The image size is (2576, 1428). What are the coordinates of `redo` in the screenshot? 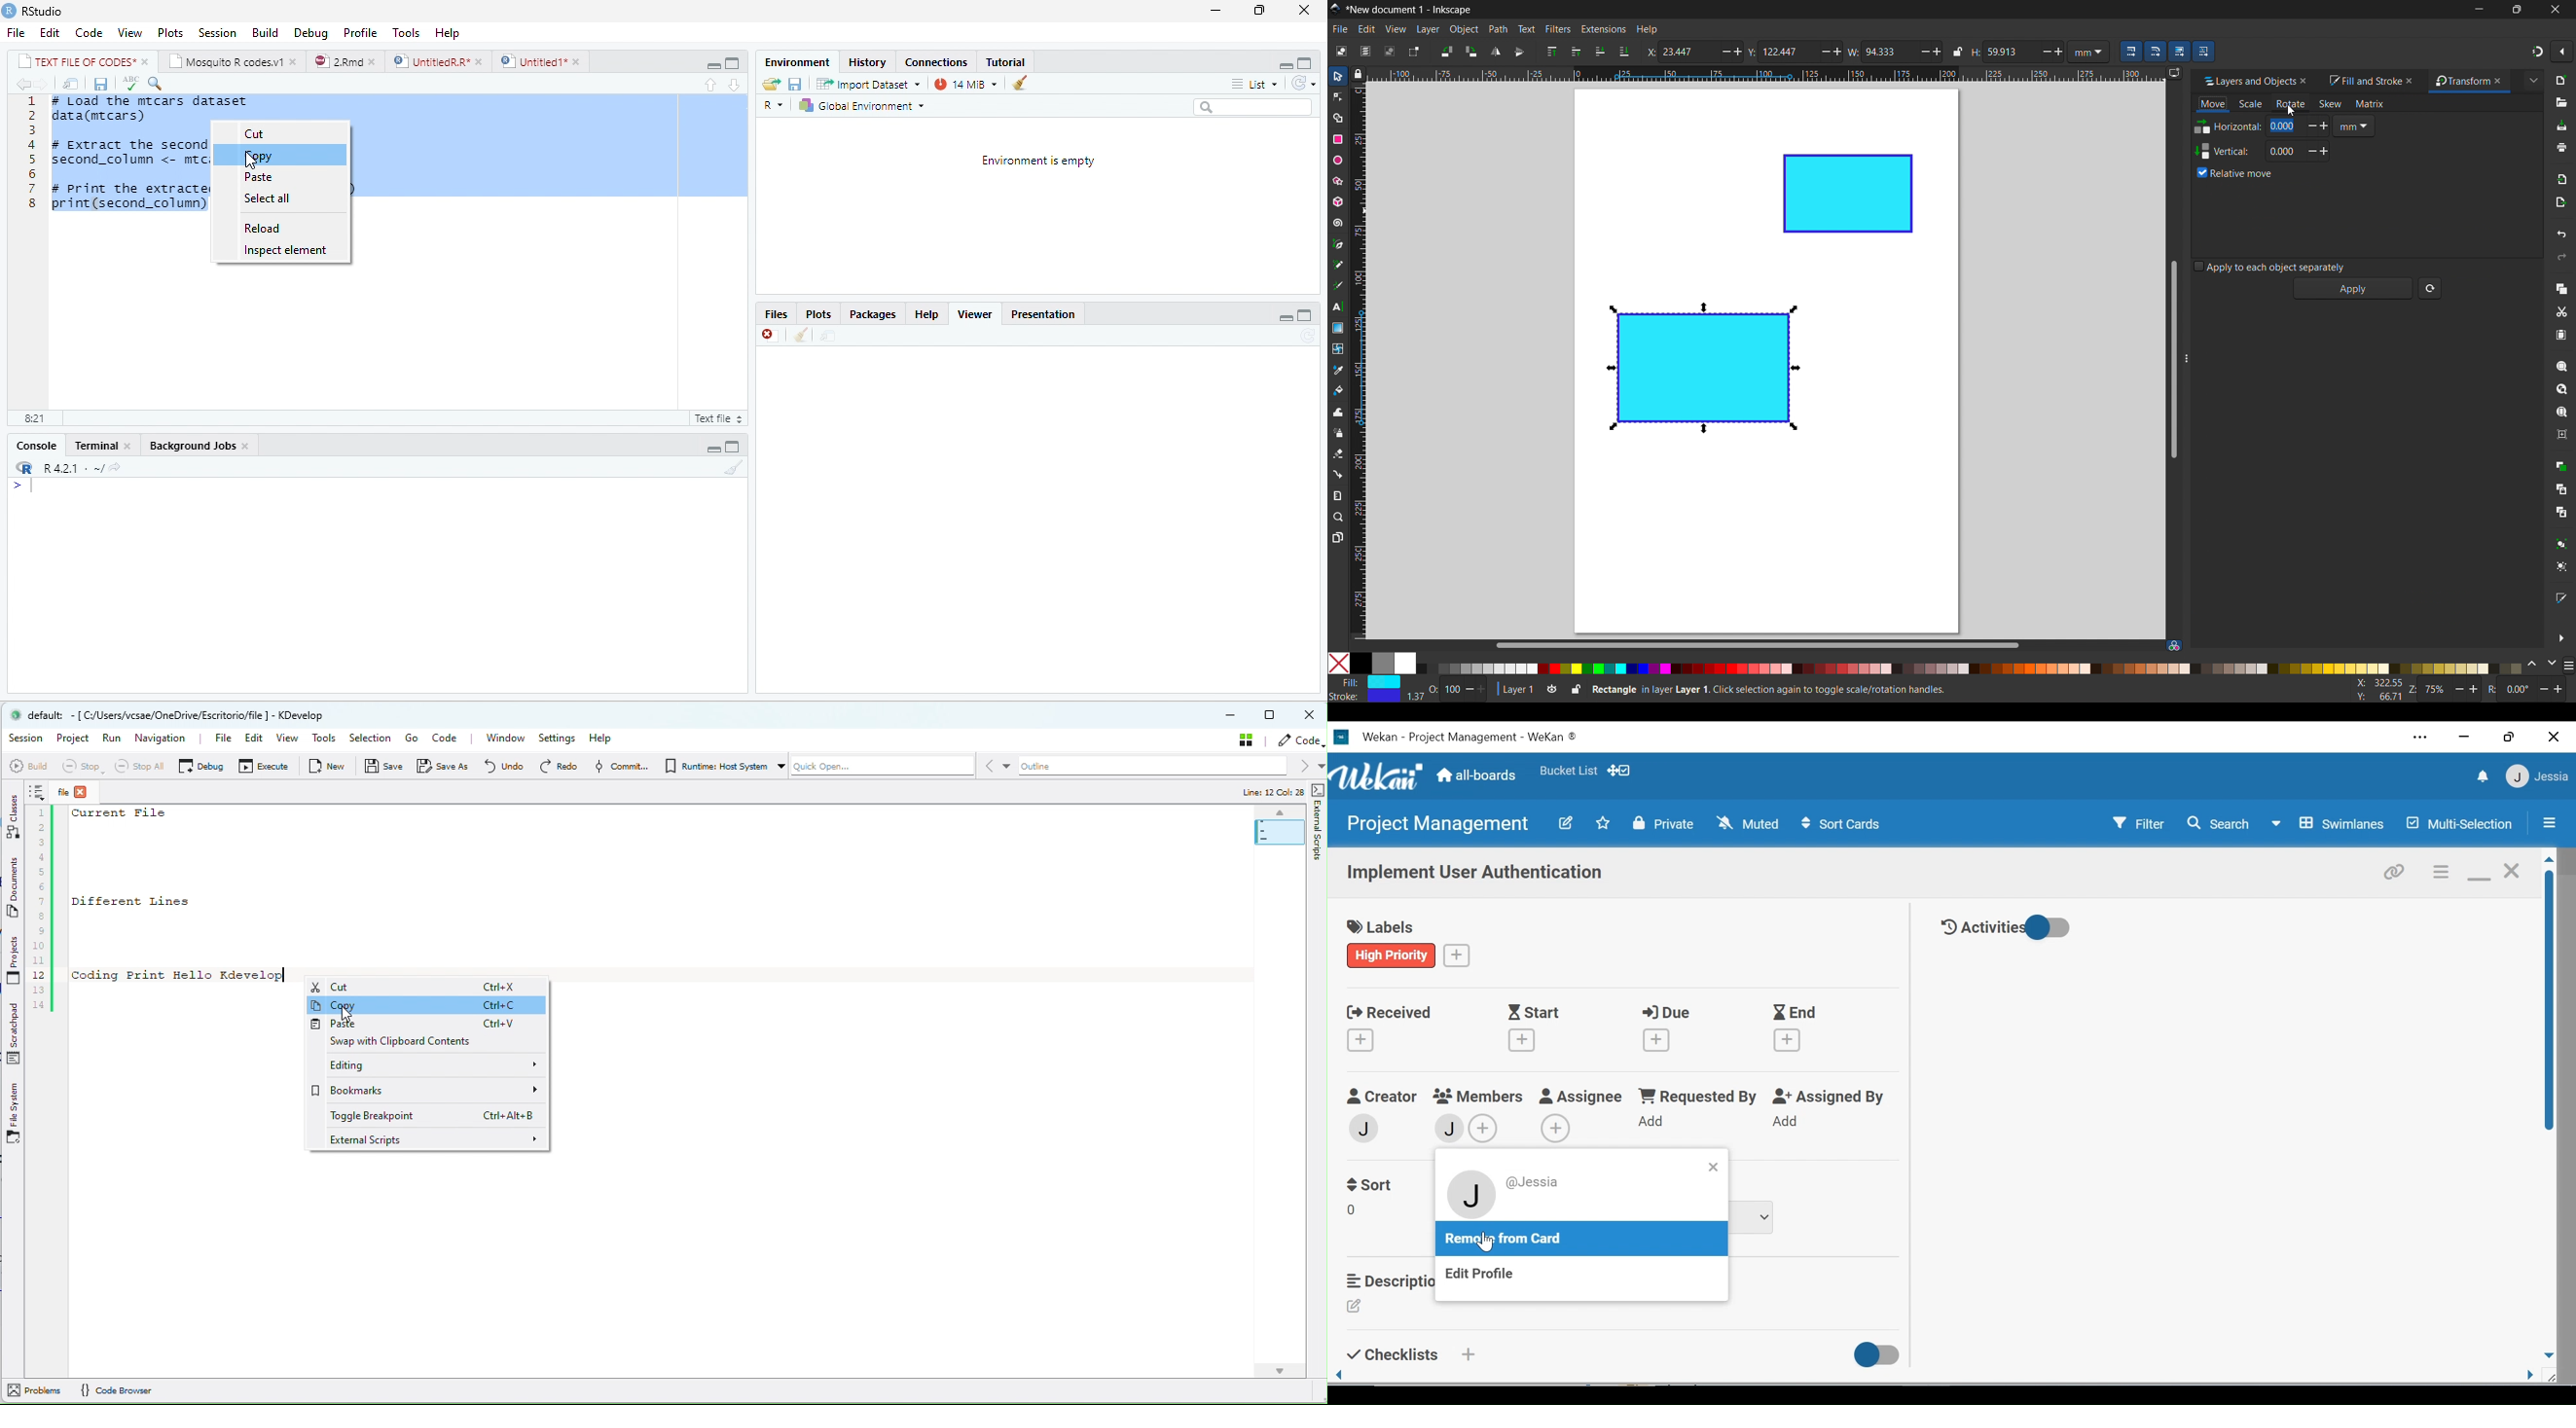 It's located at (558, 766).